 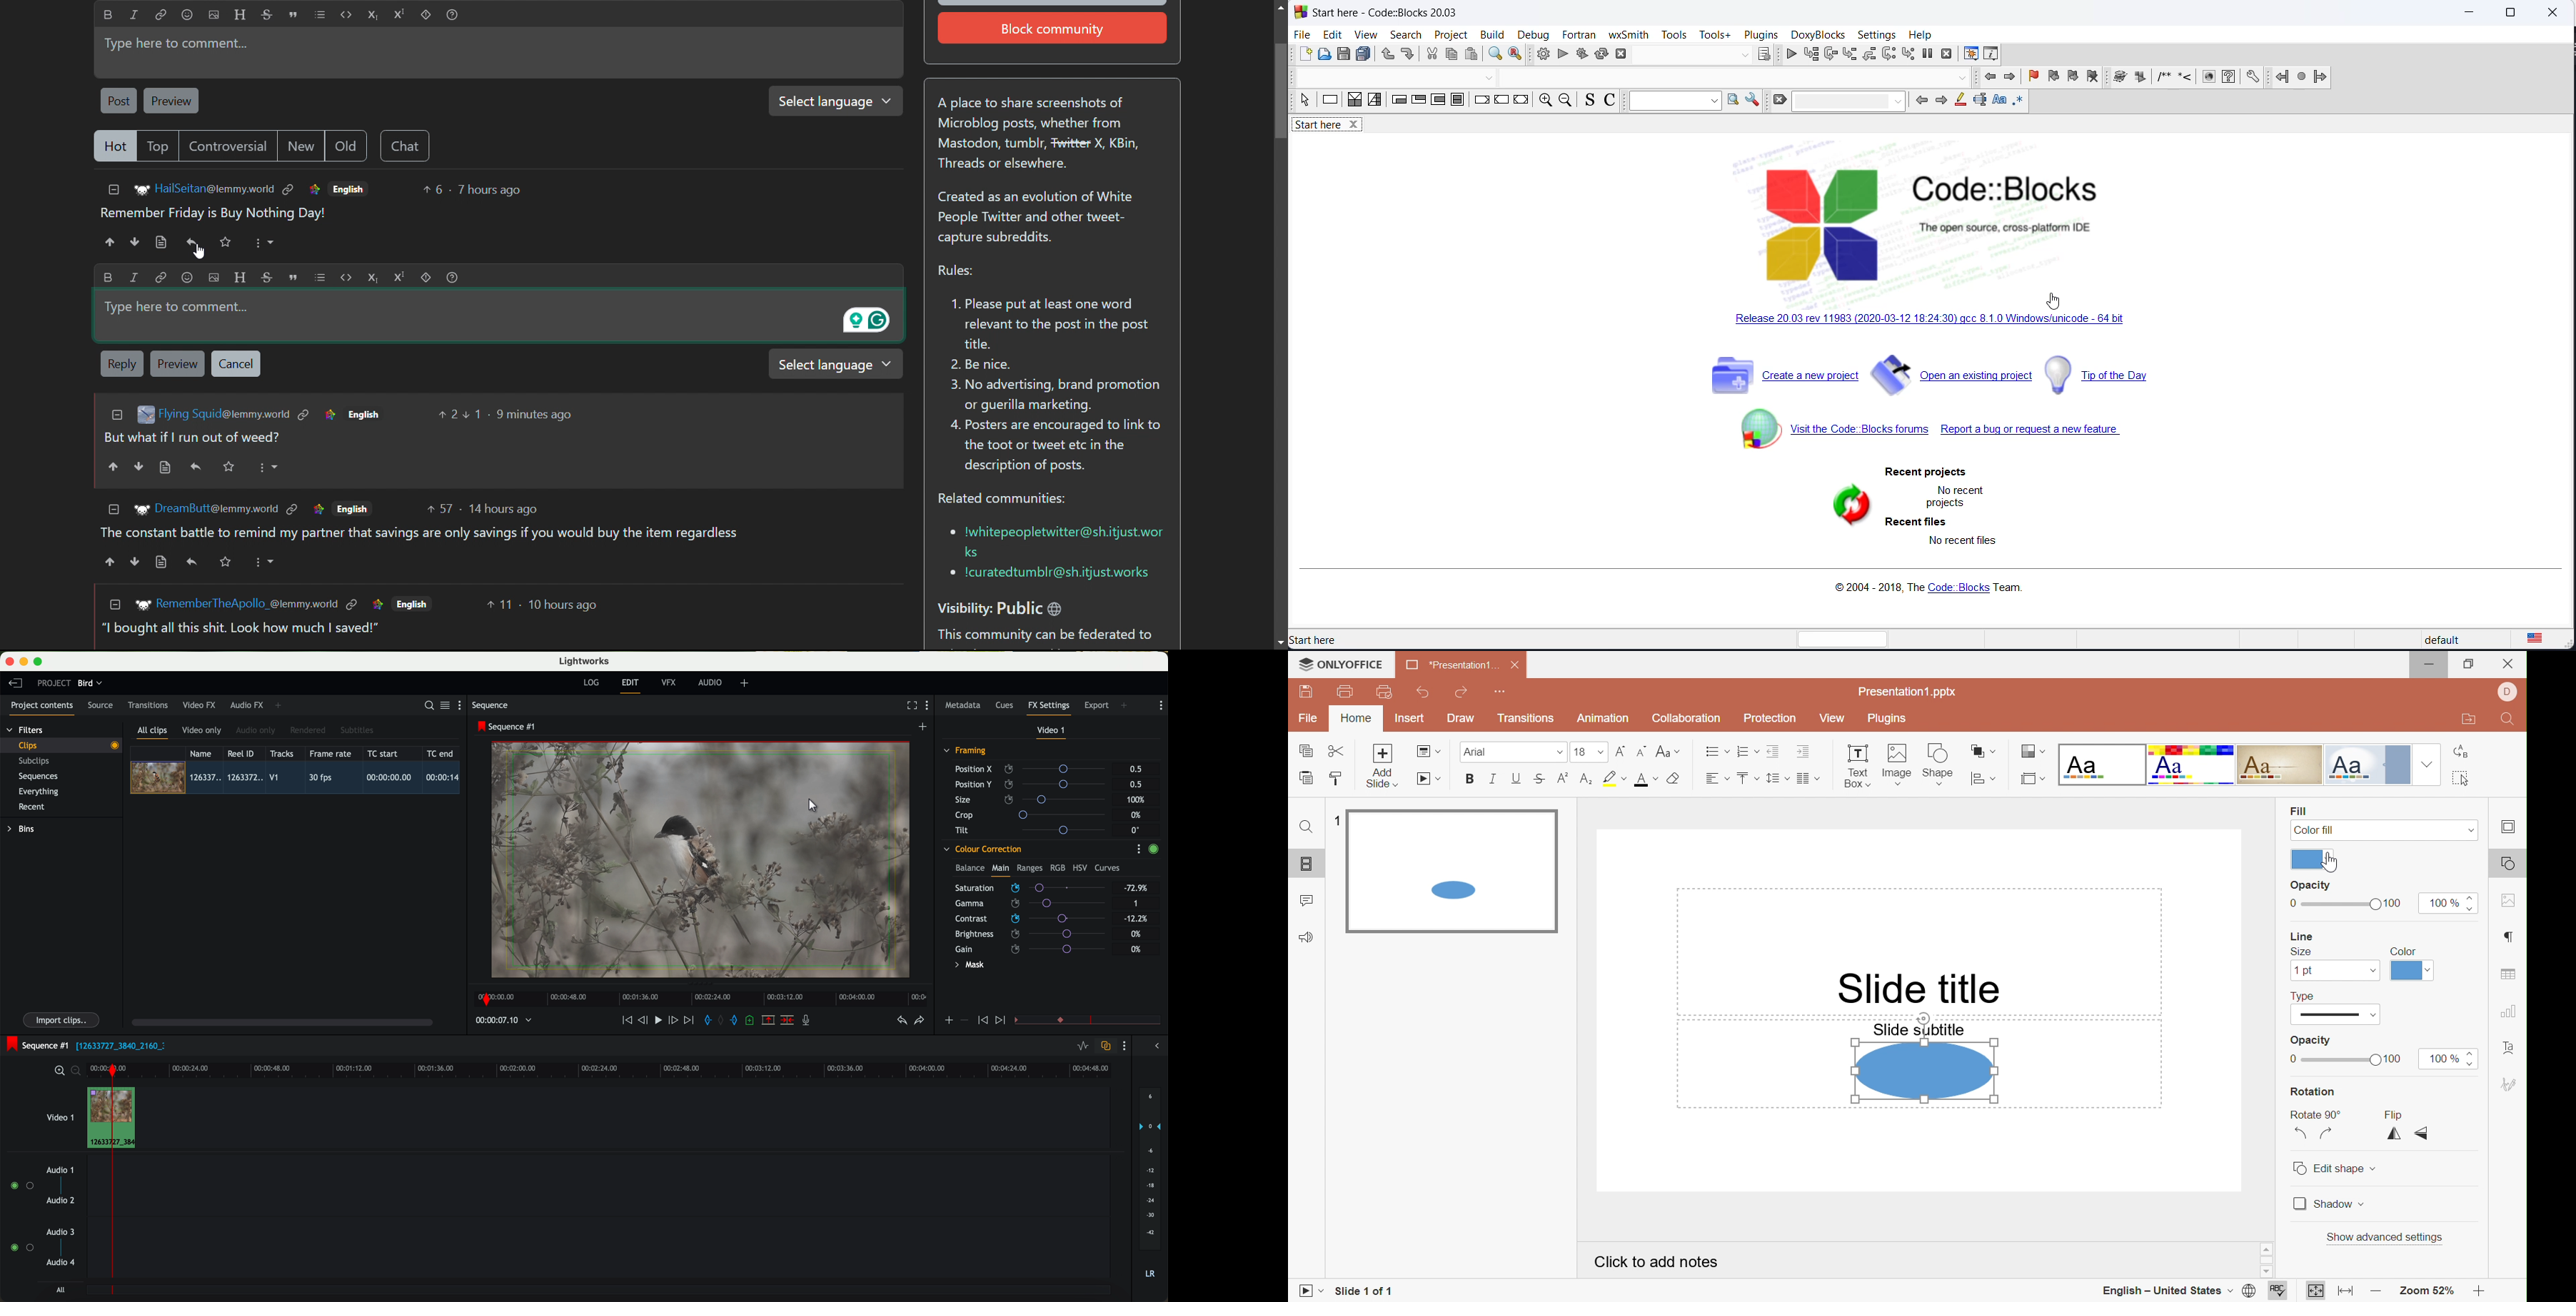 What do you see at coordinates (2101, 764) in the screenshot?
I see `Blank` at bounding box center [2101, 764].